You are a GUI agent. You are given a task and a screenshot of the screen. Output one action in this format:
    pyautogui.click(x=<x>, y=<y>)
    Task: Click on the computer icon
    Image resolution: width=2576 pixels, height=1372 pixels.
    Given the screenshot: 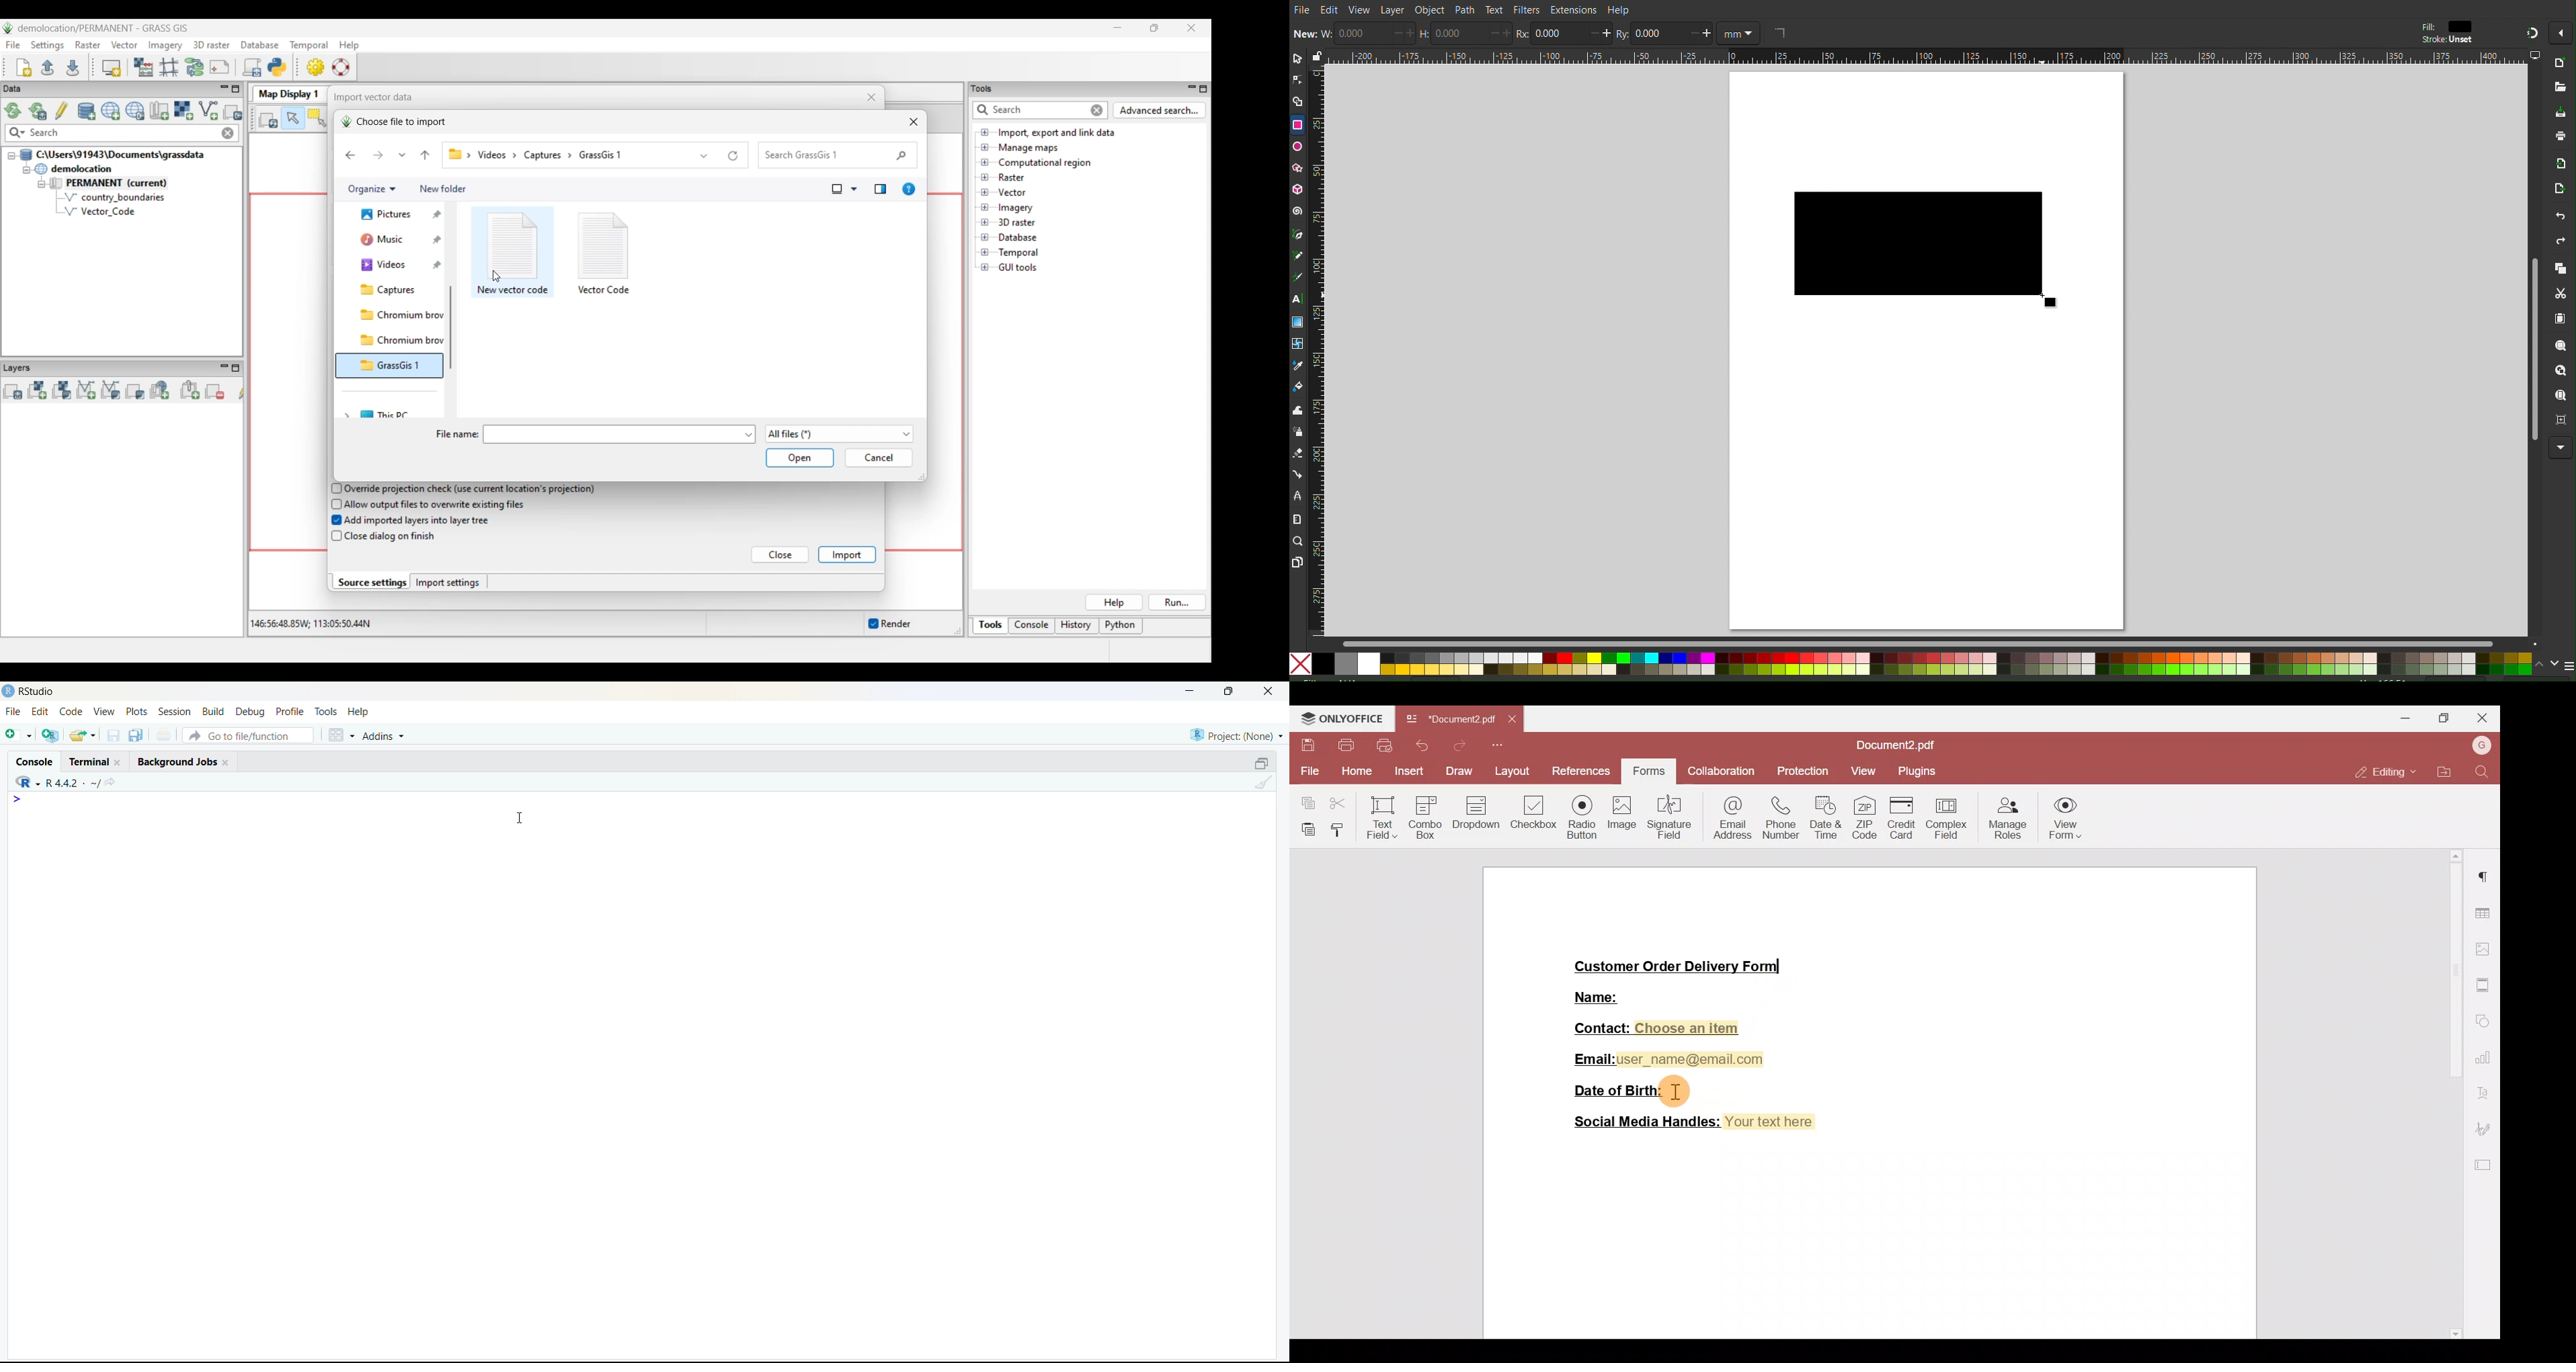 What is the action you would take?
    pyautogui.click(x=2535, y=55)
    